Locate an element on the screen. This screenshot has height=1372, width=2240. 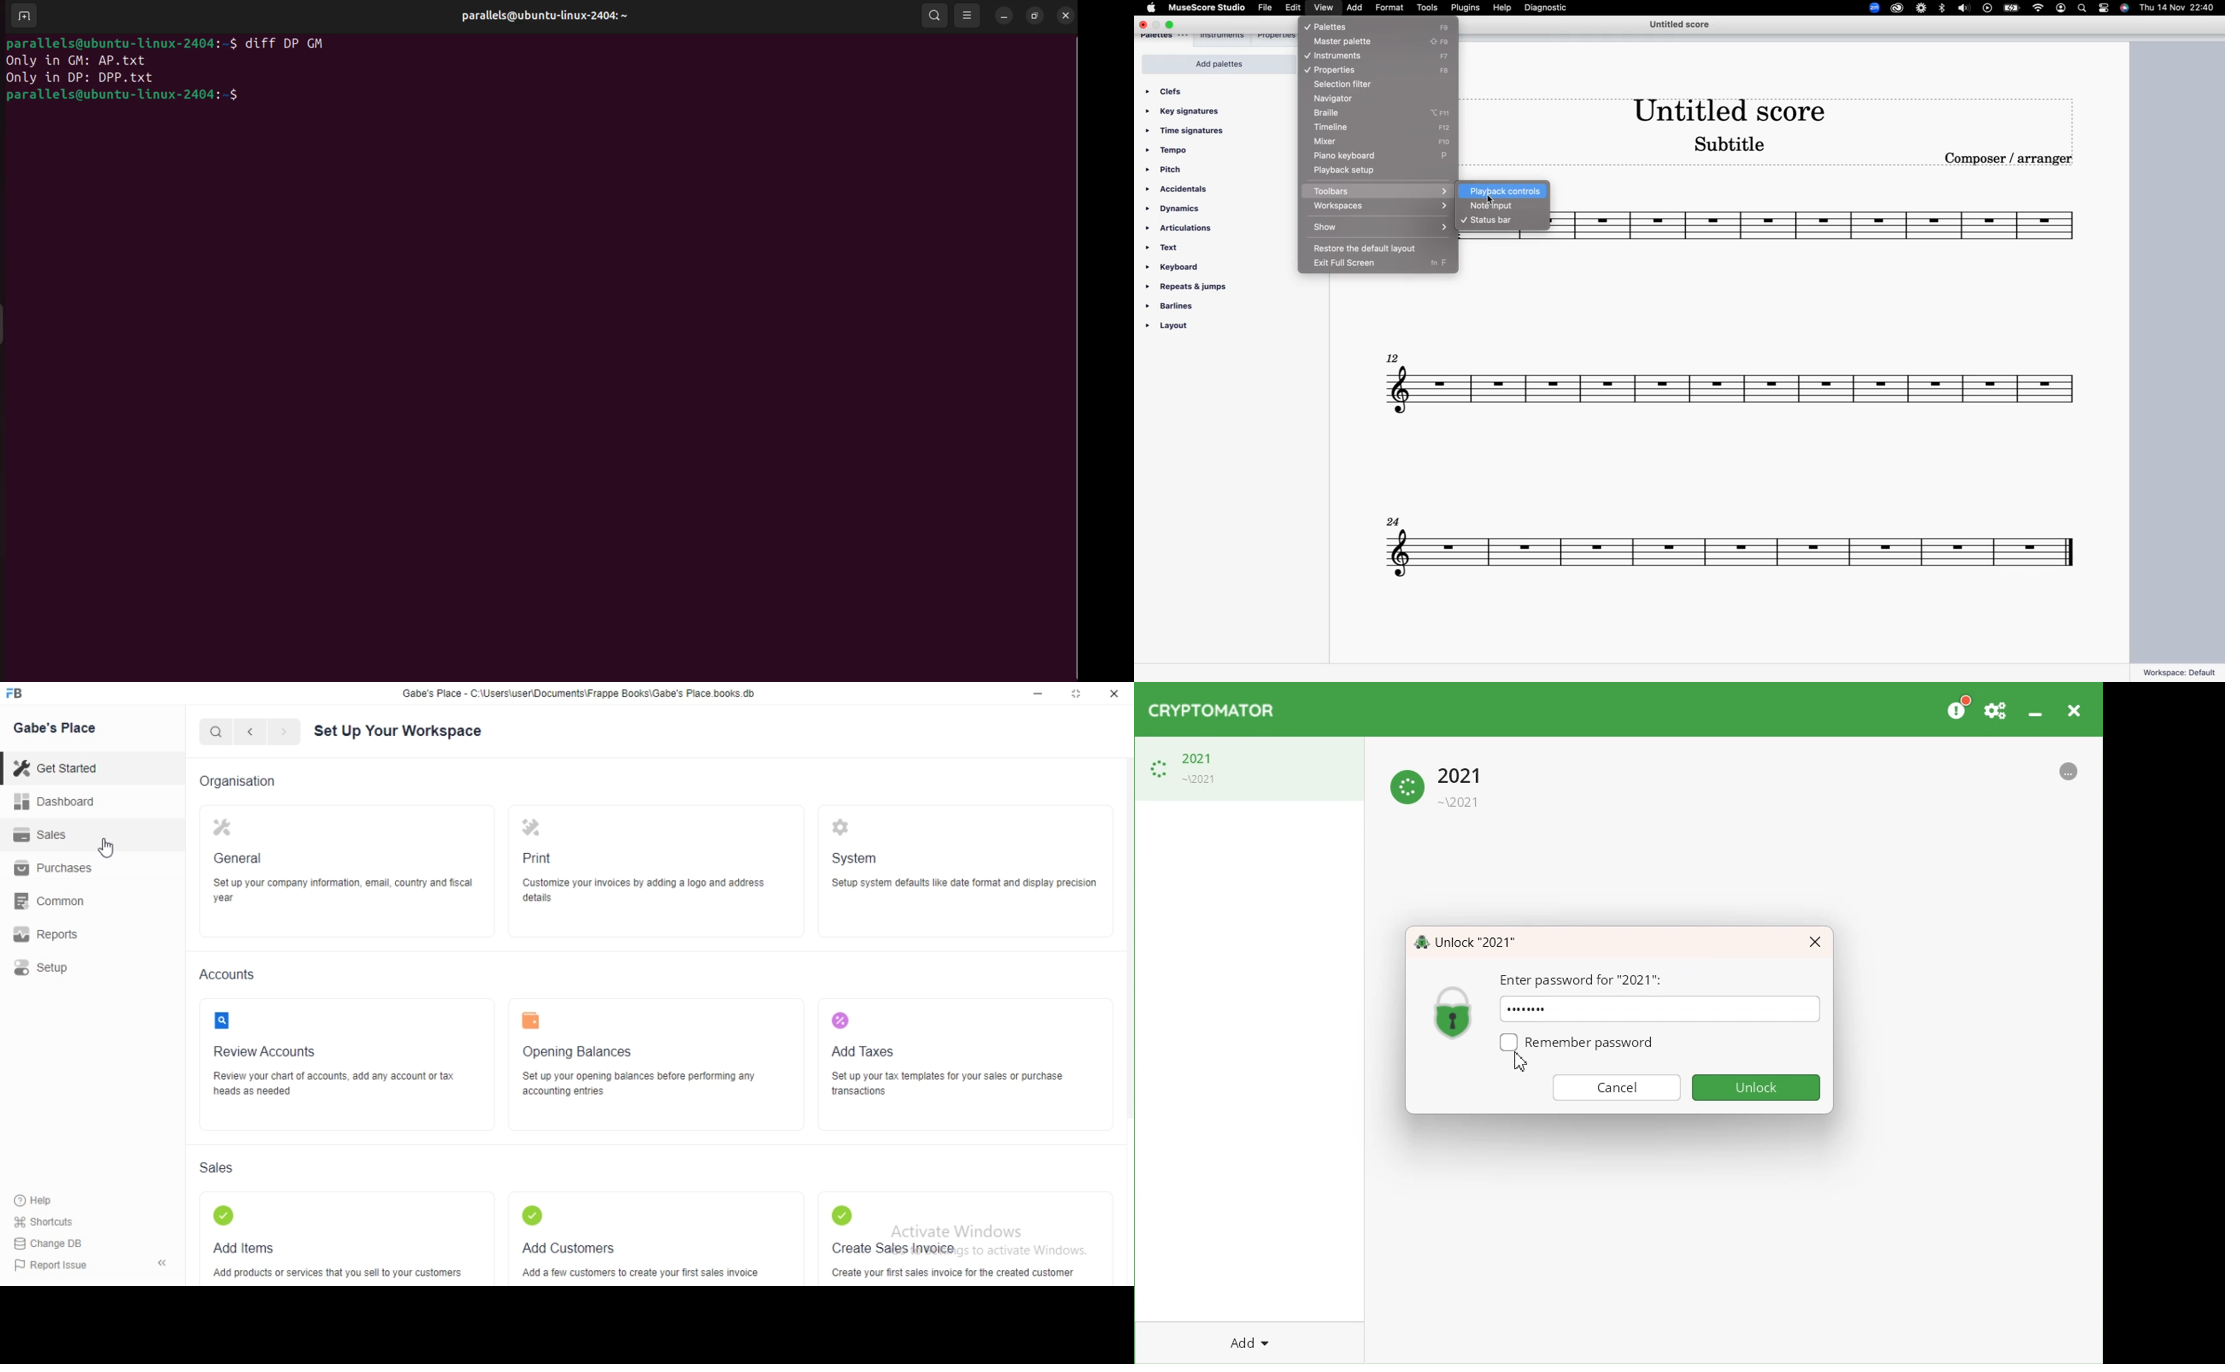
Set up your company information, email, country and fiscal
year is located at coordinates (343, 889).